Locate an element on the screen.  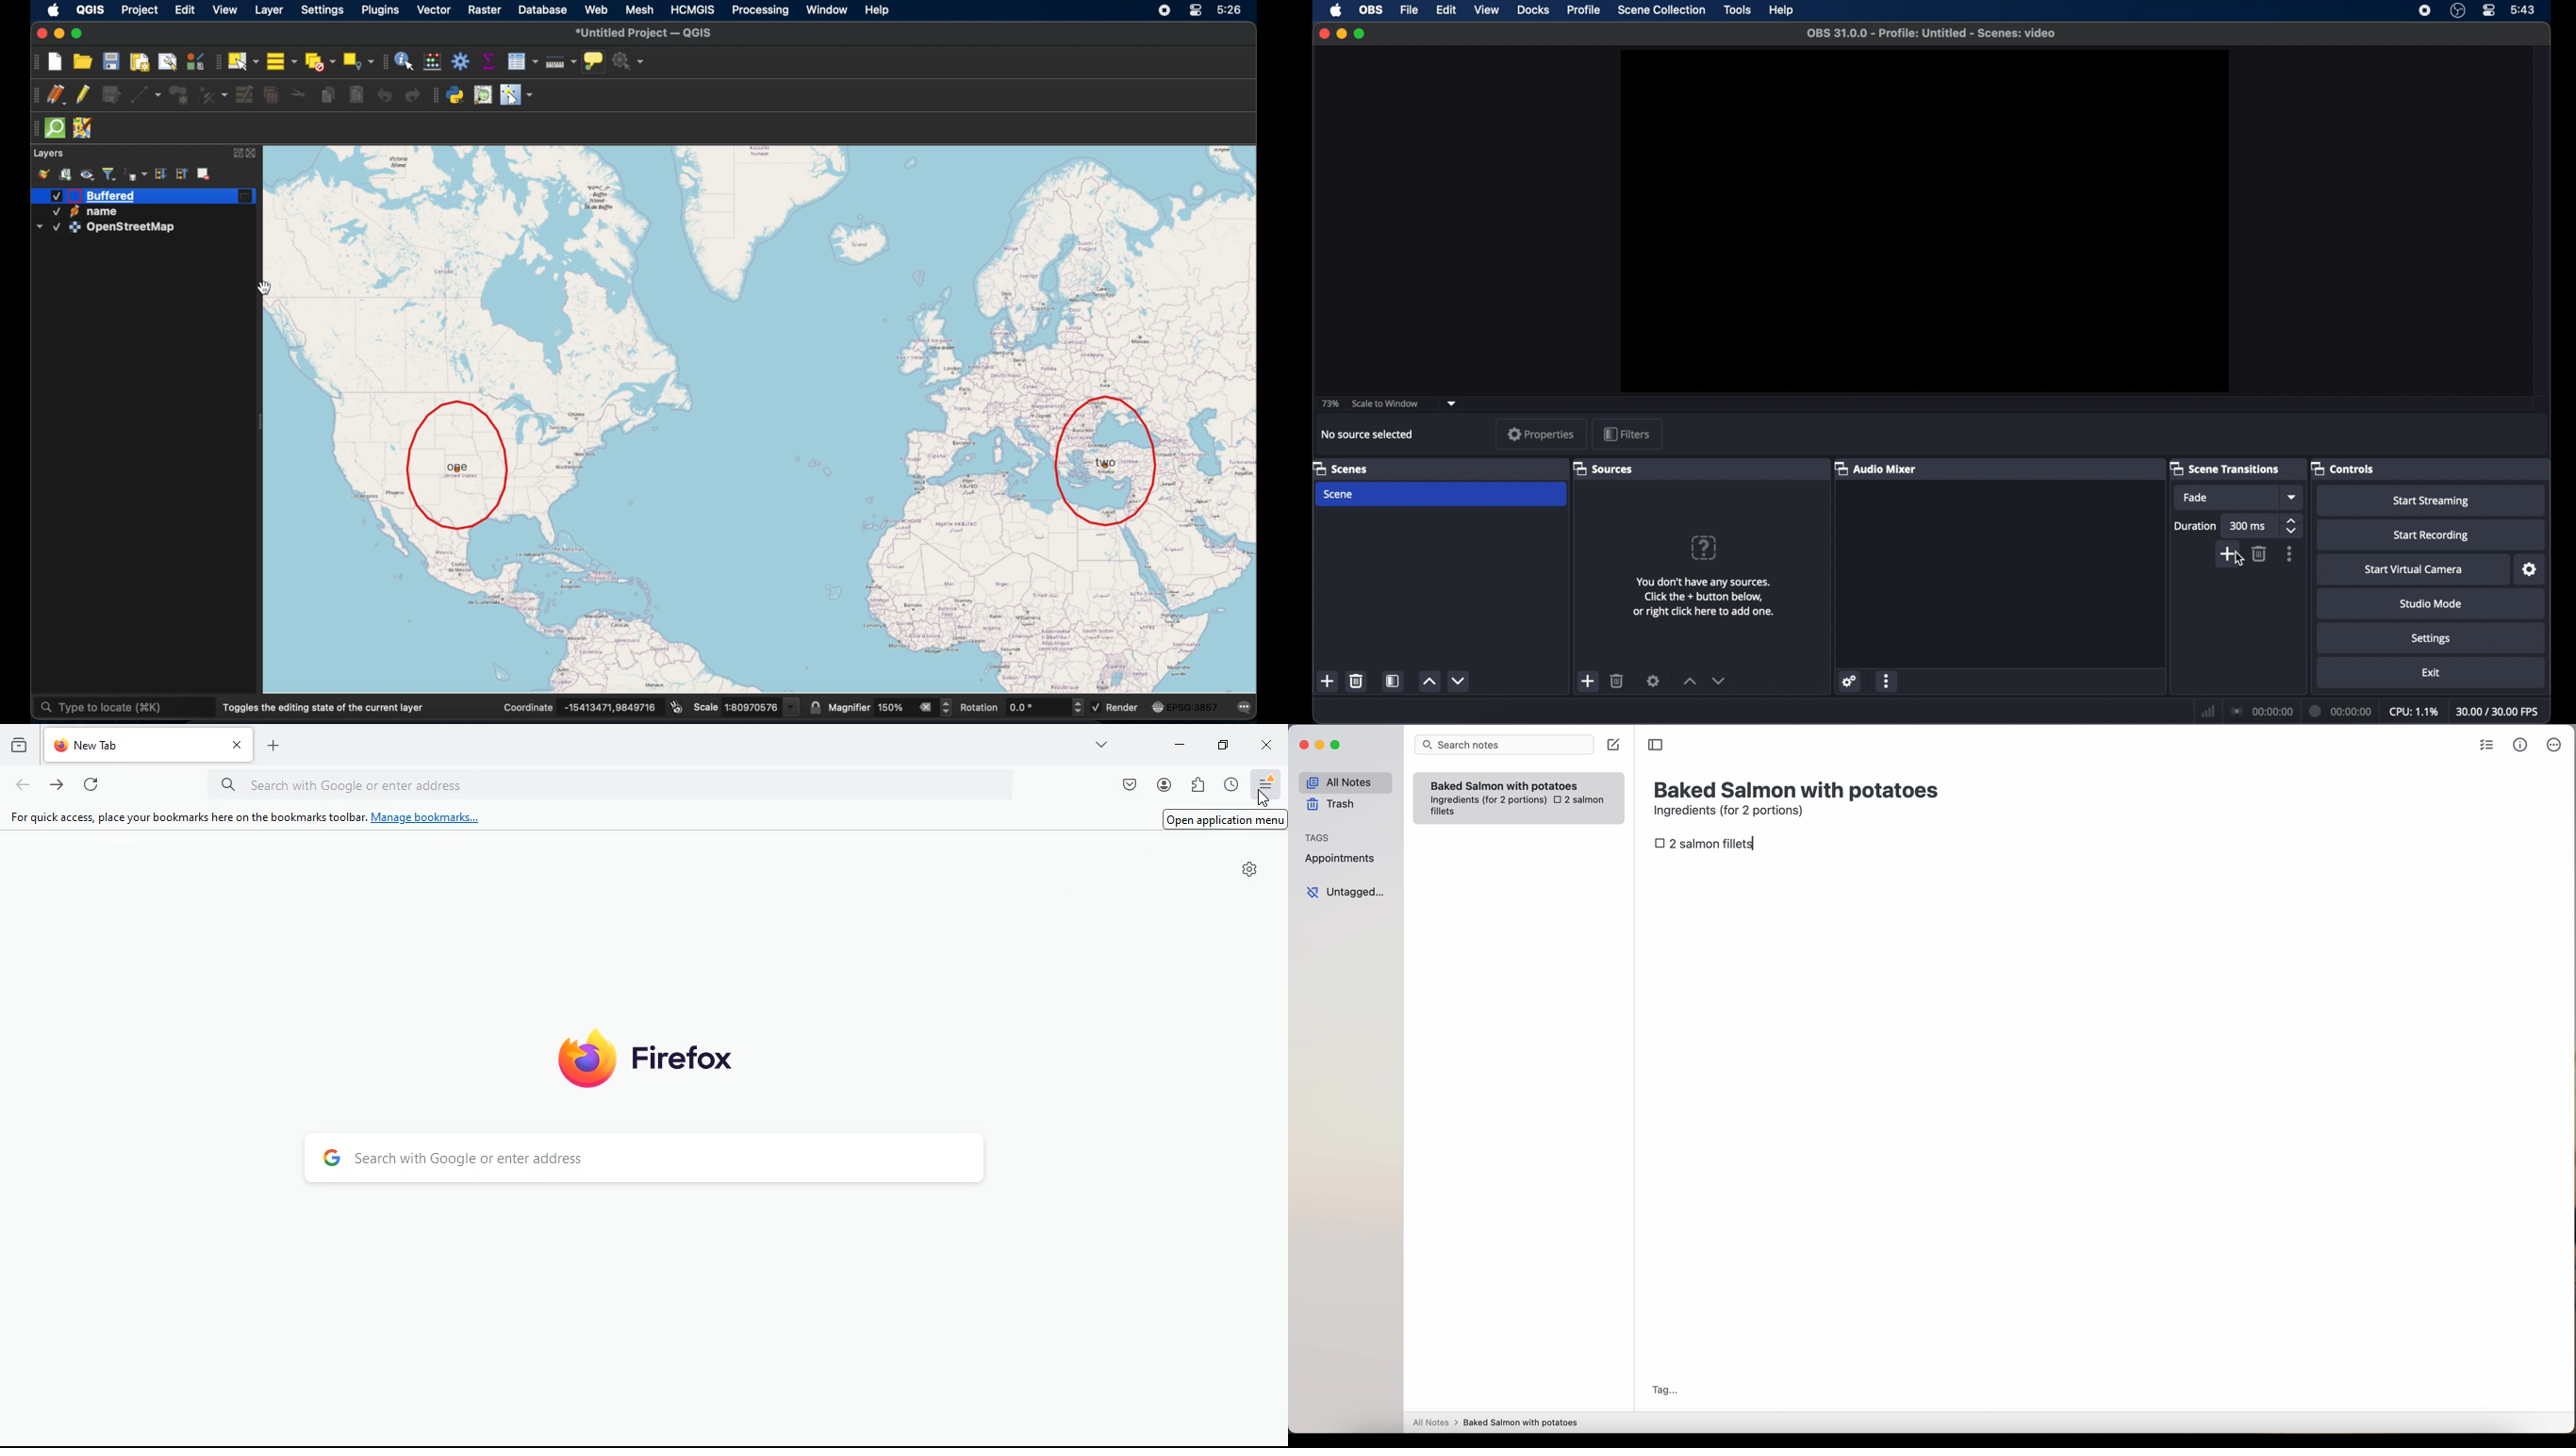
preview is located at coordinates (1926, 222).